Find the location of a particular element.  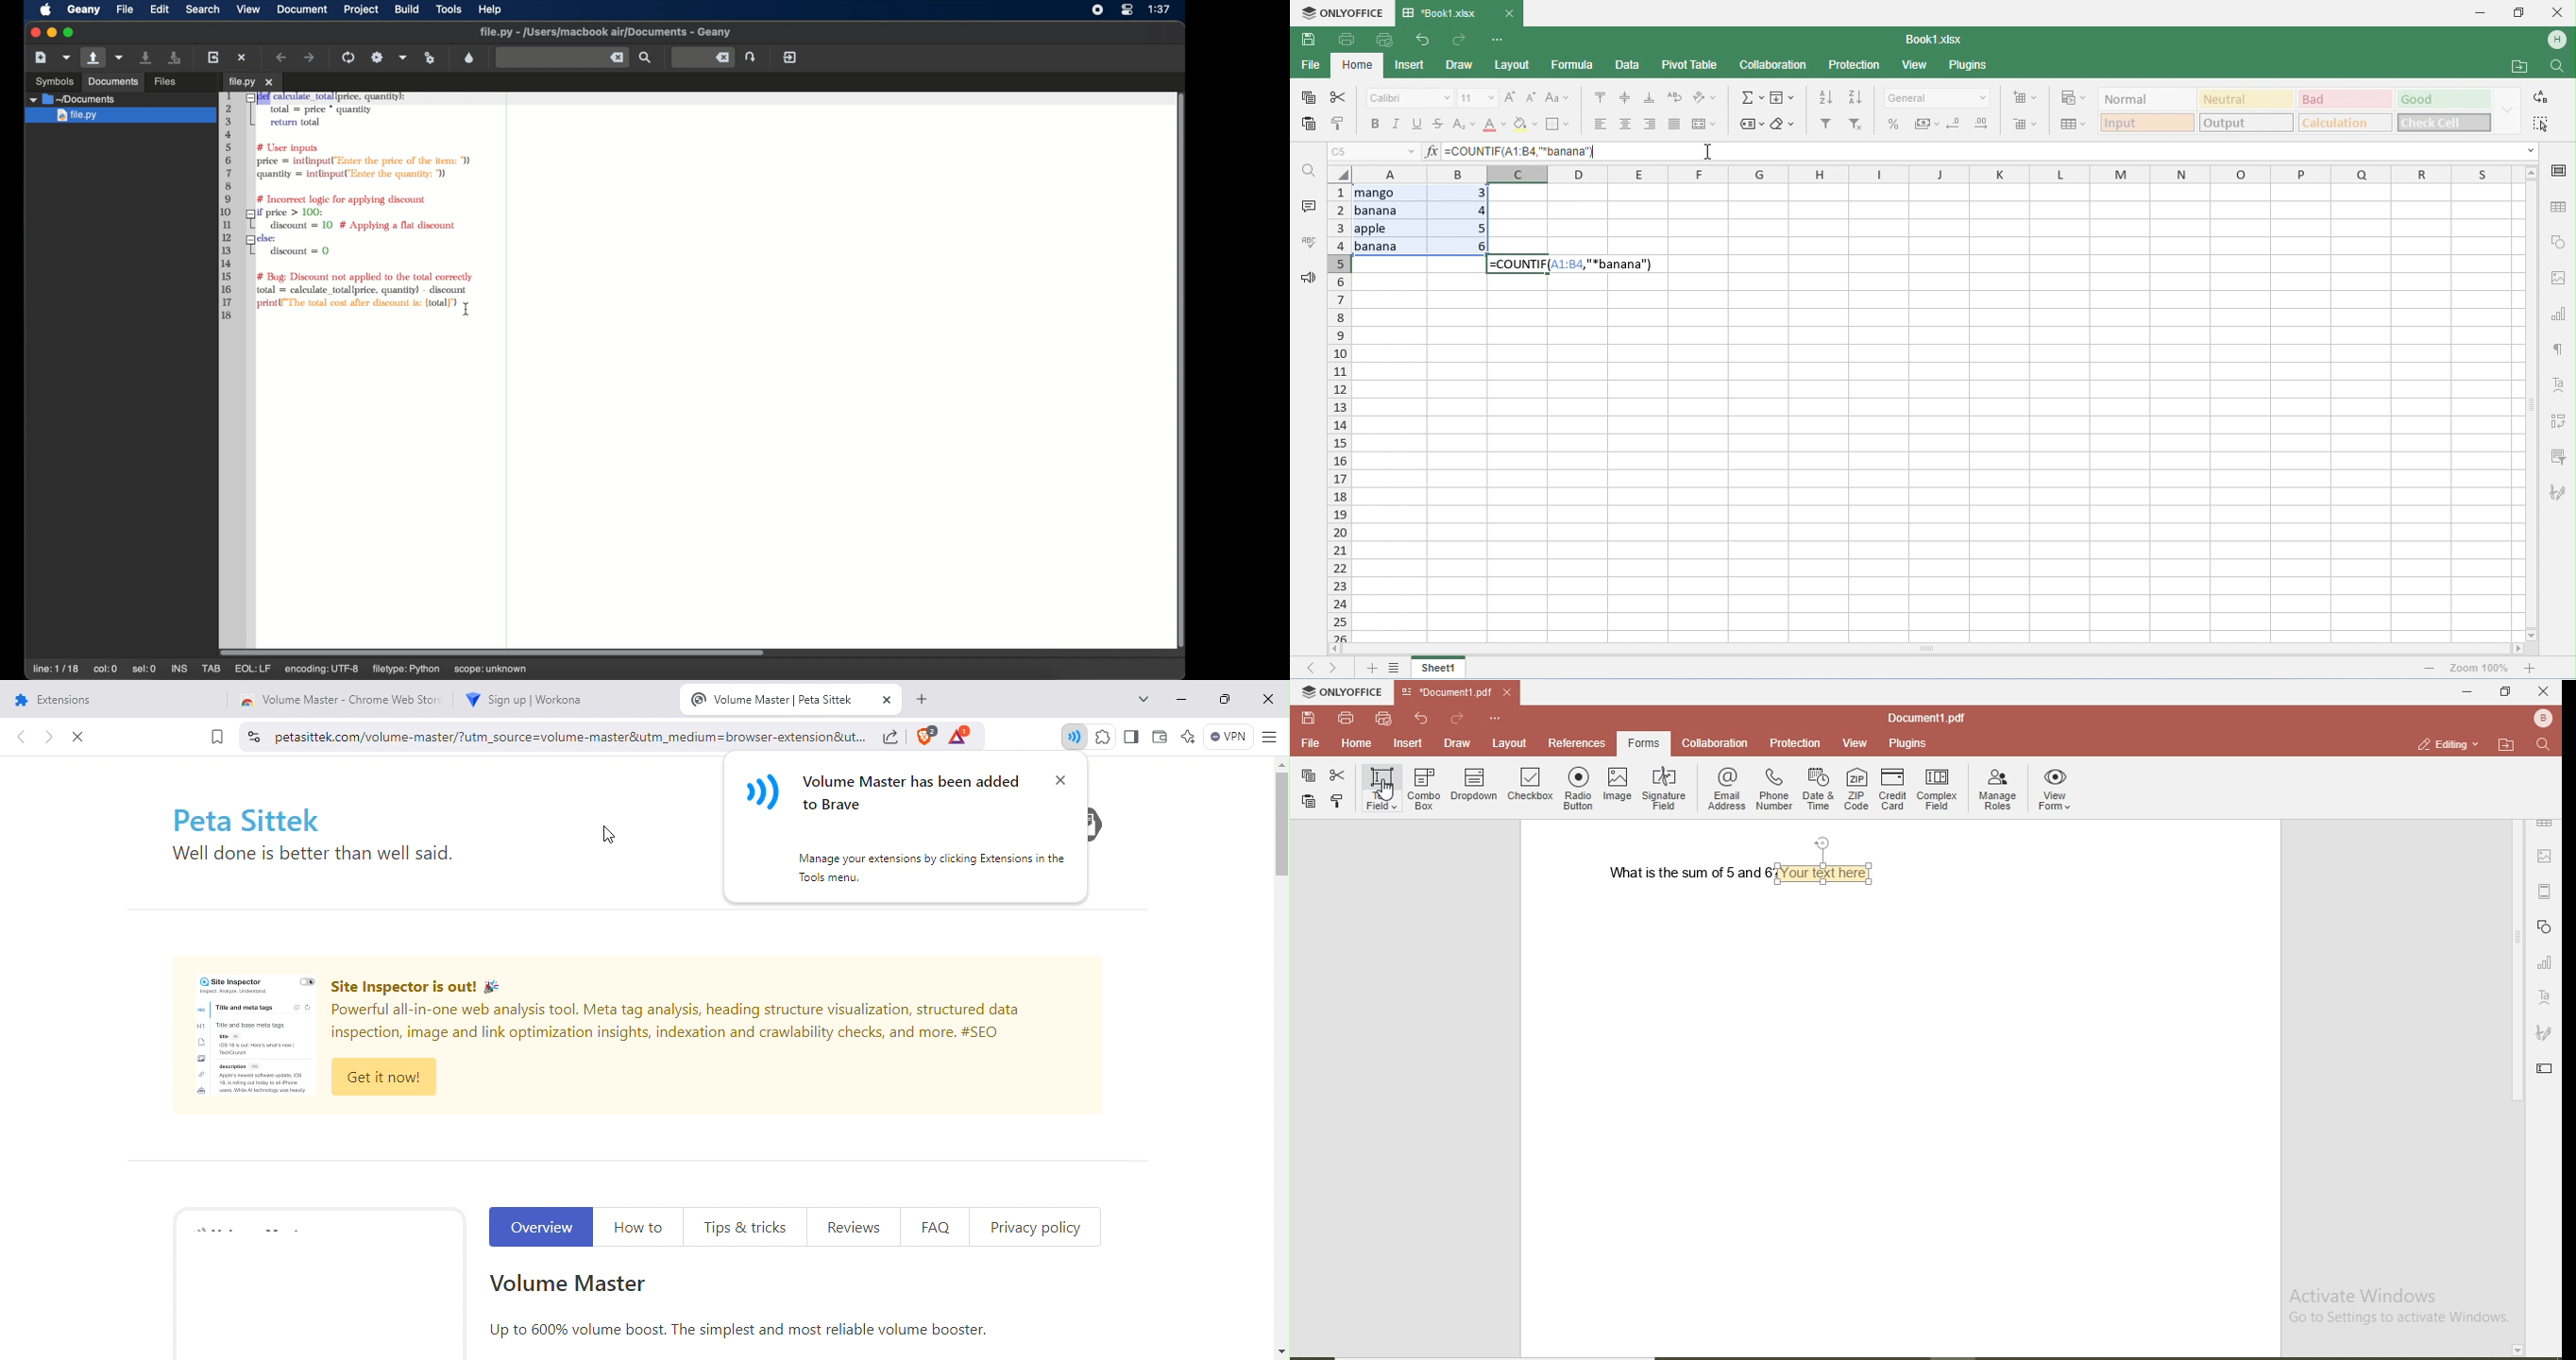

onlyoffice is located at coordinates (1343, 13).